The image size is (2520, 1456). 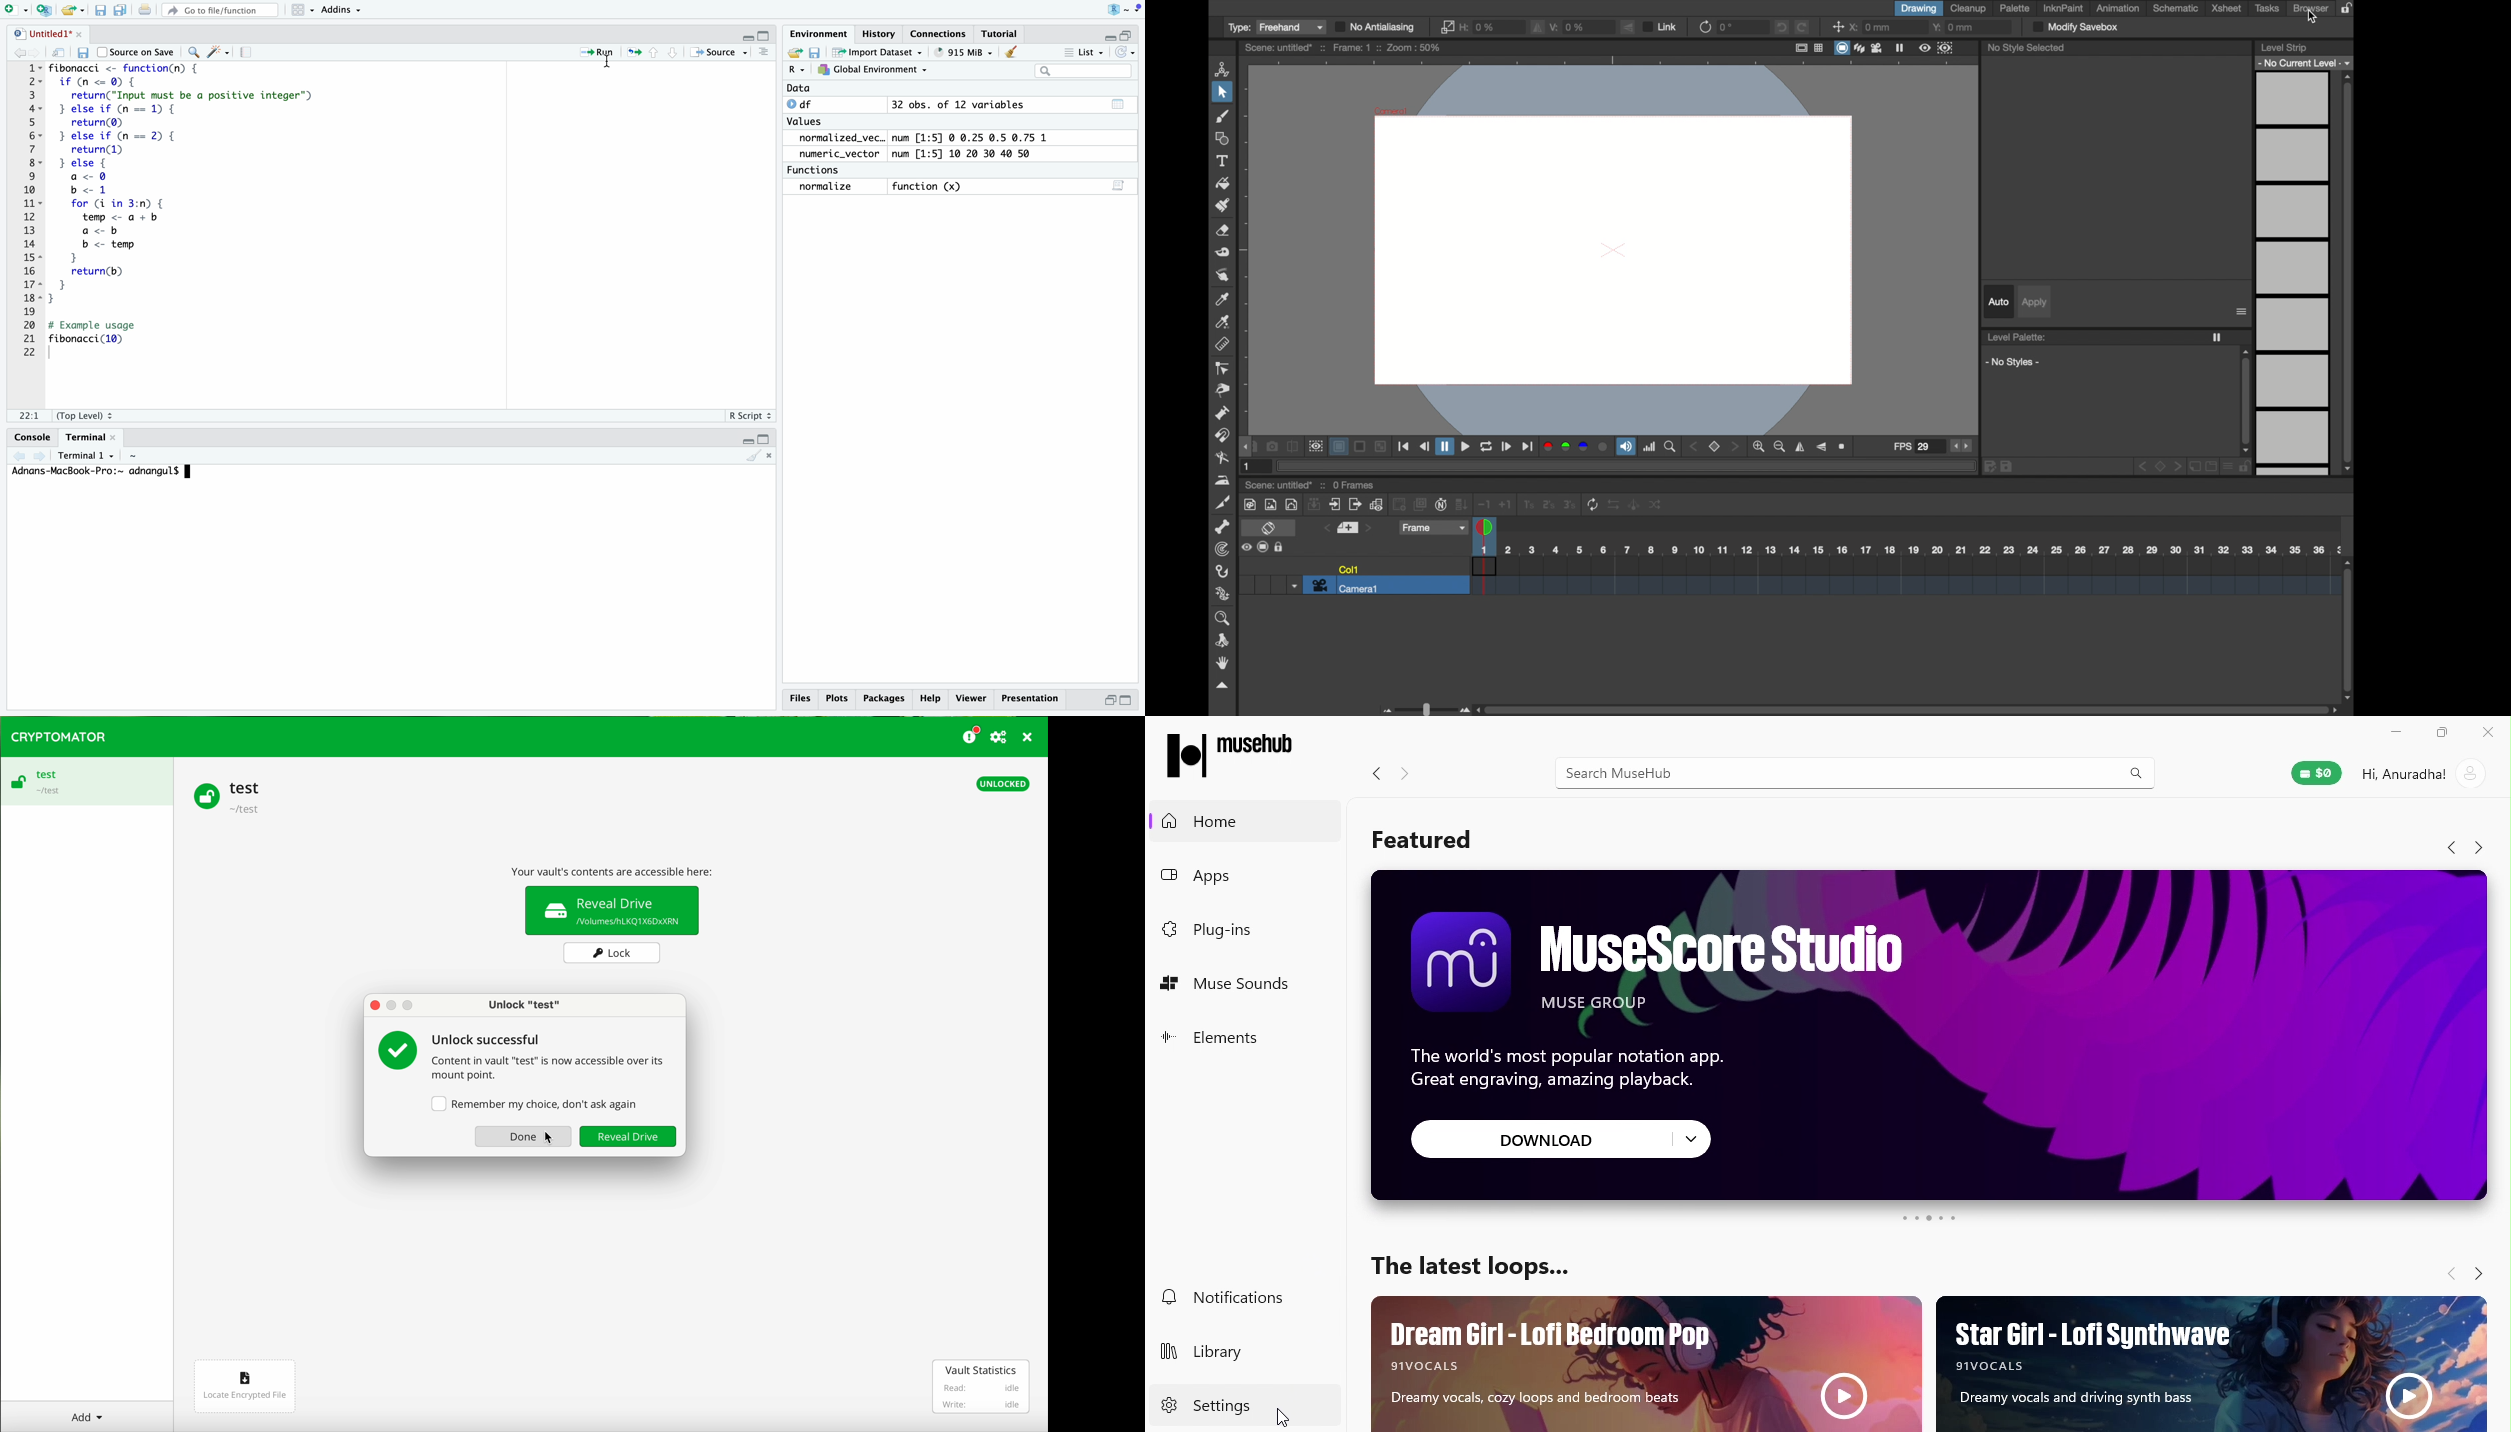 I want to click on open an existing file, so click(x=72, y=10).